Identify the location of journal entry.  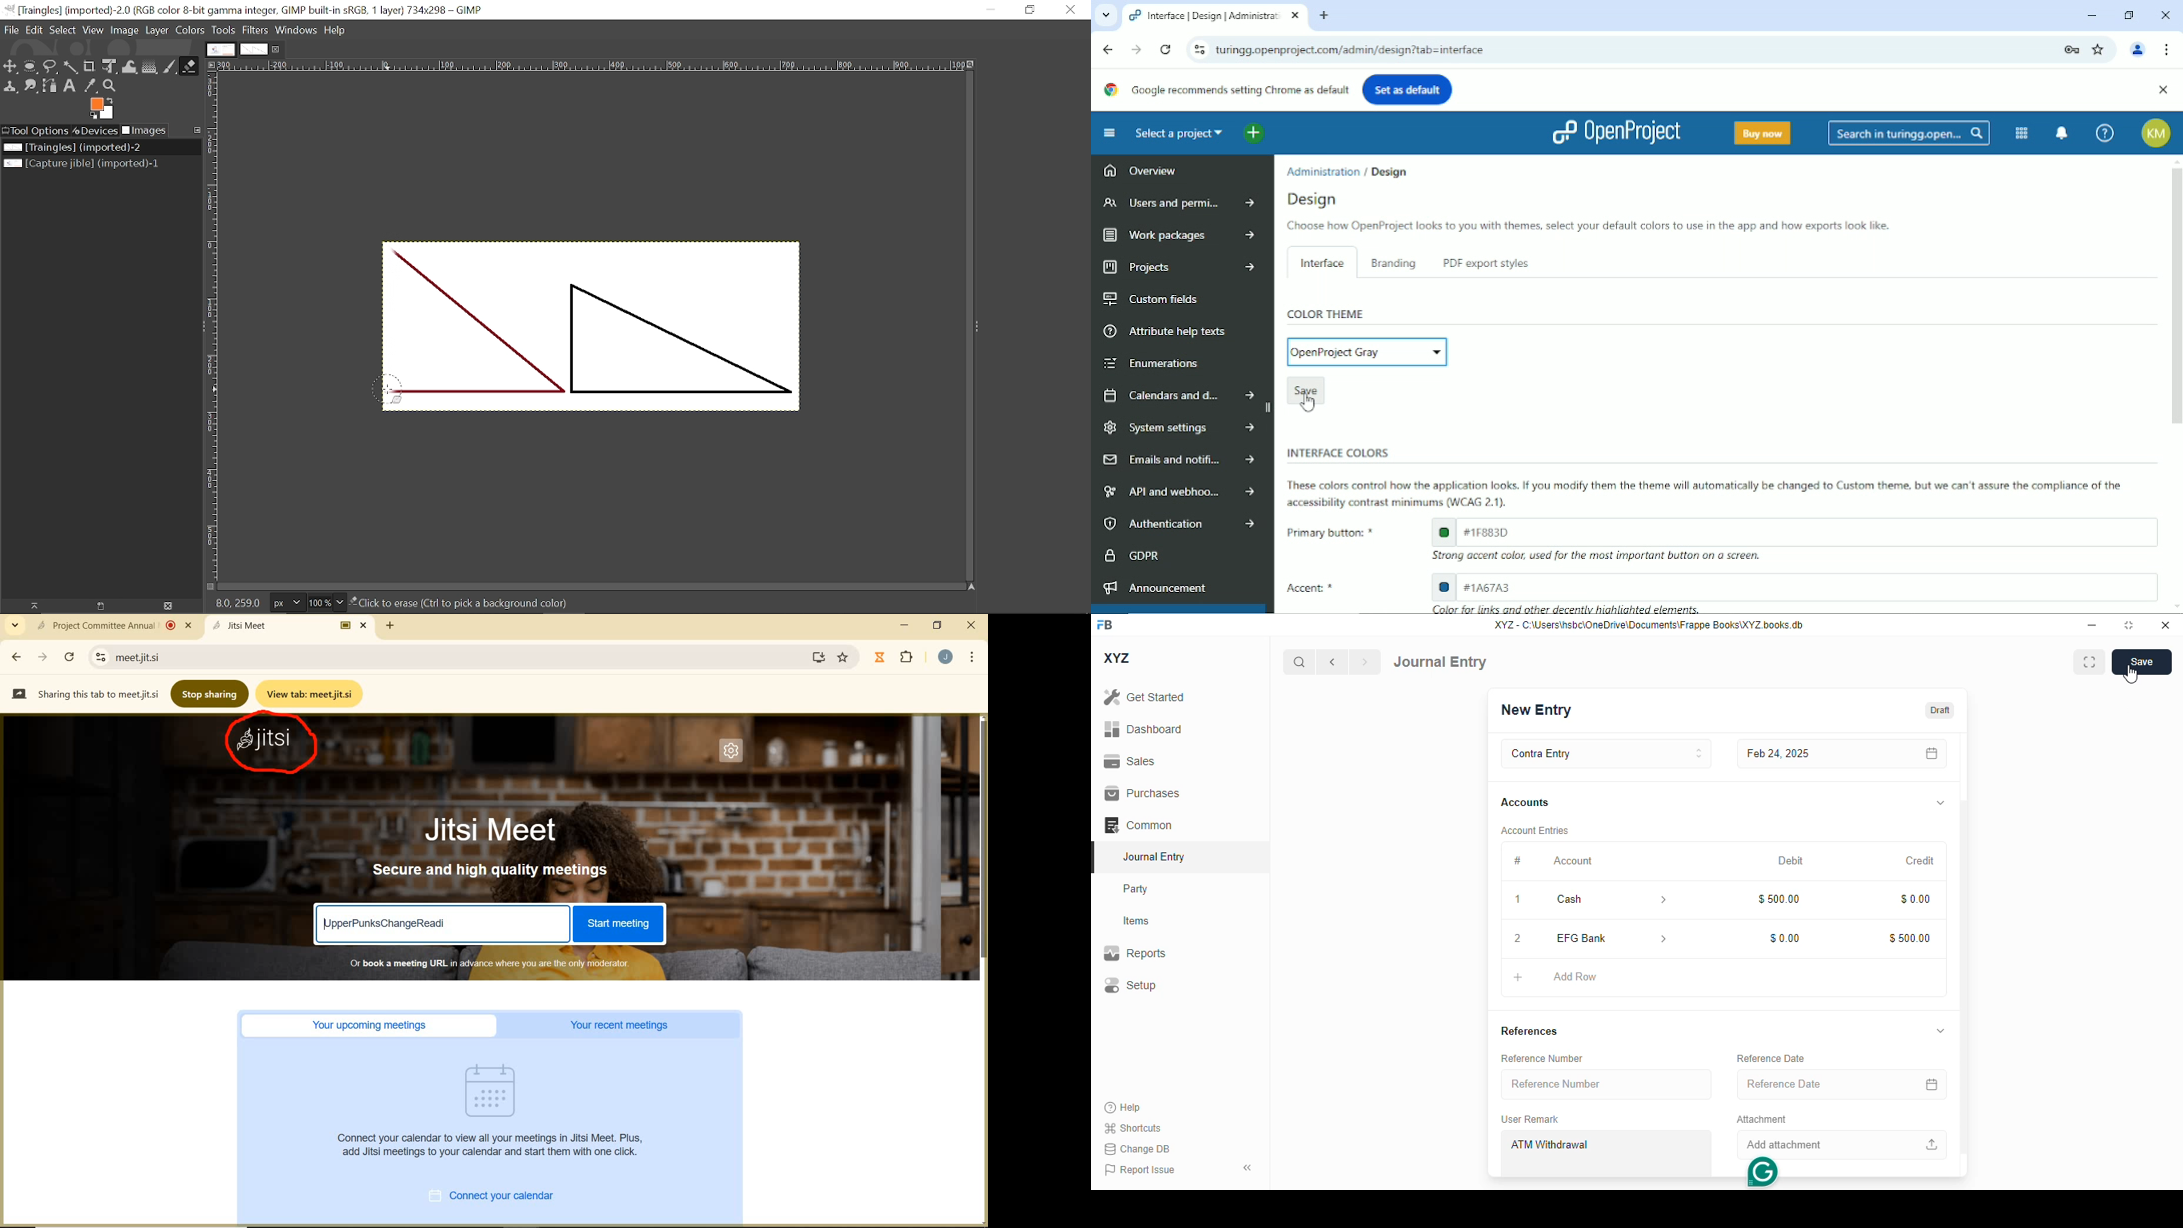
(1440, 662).